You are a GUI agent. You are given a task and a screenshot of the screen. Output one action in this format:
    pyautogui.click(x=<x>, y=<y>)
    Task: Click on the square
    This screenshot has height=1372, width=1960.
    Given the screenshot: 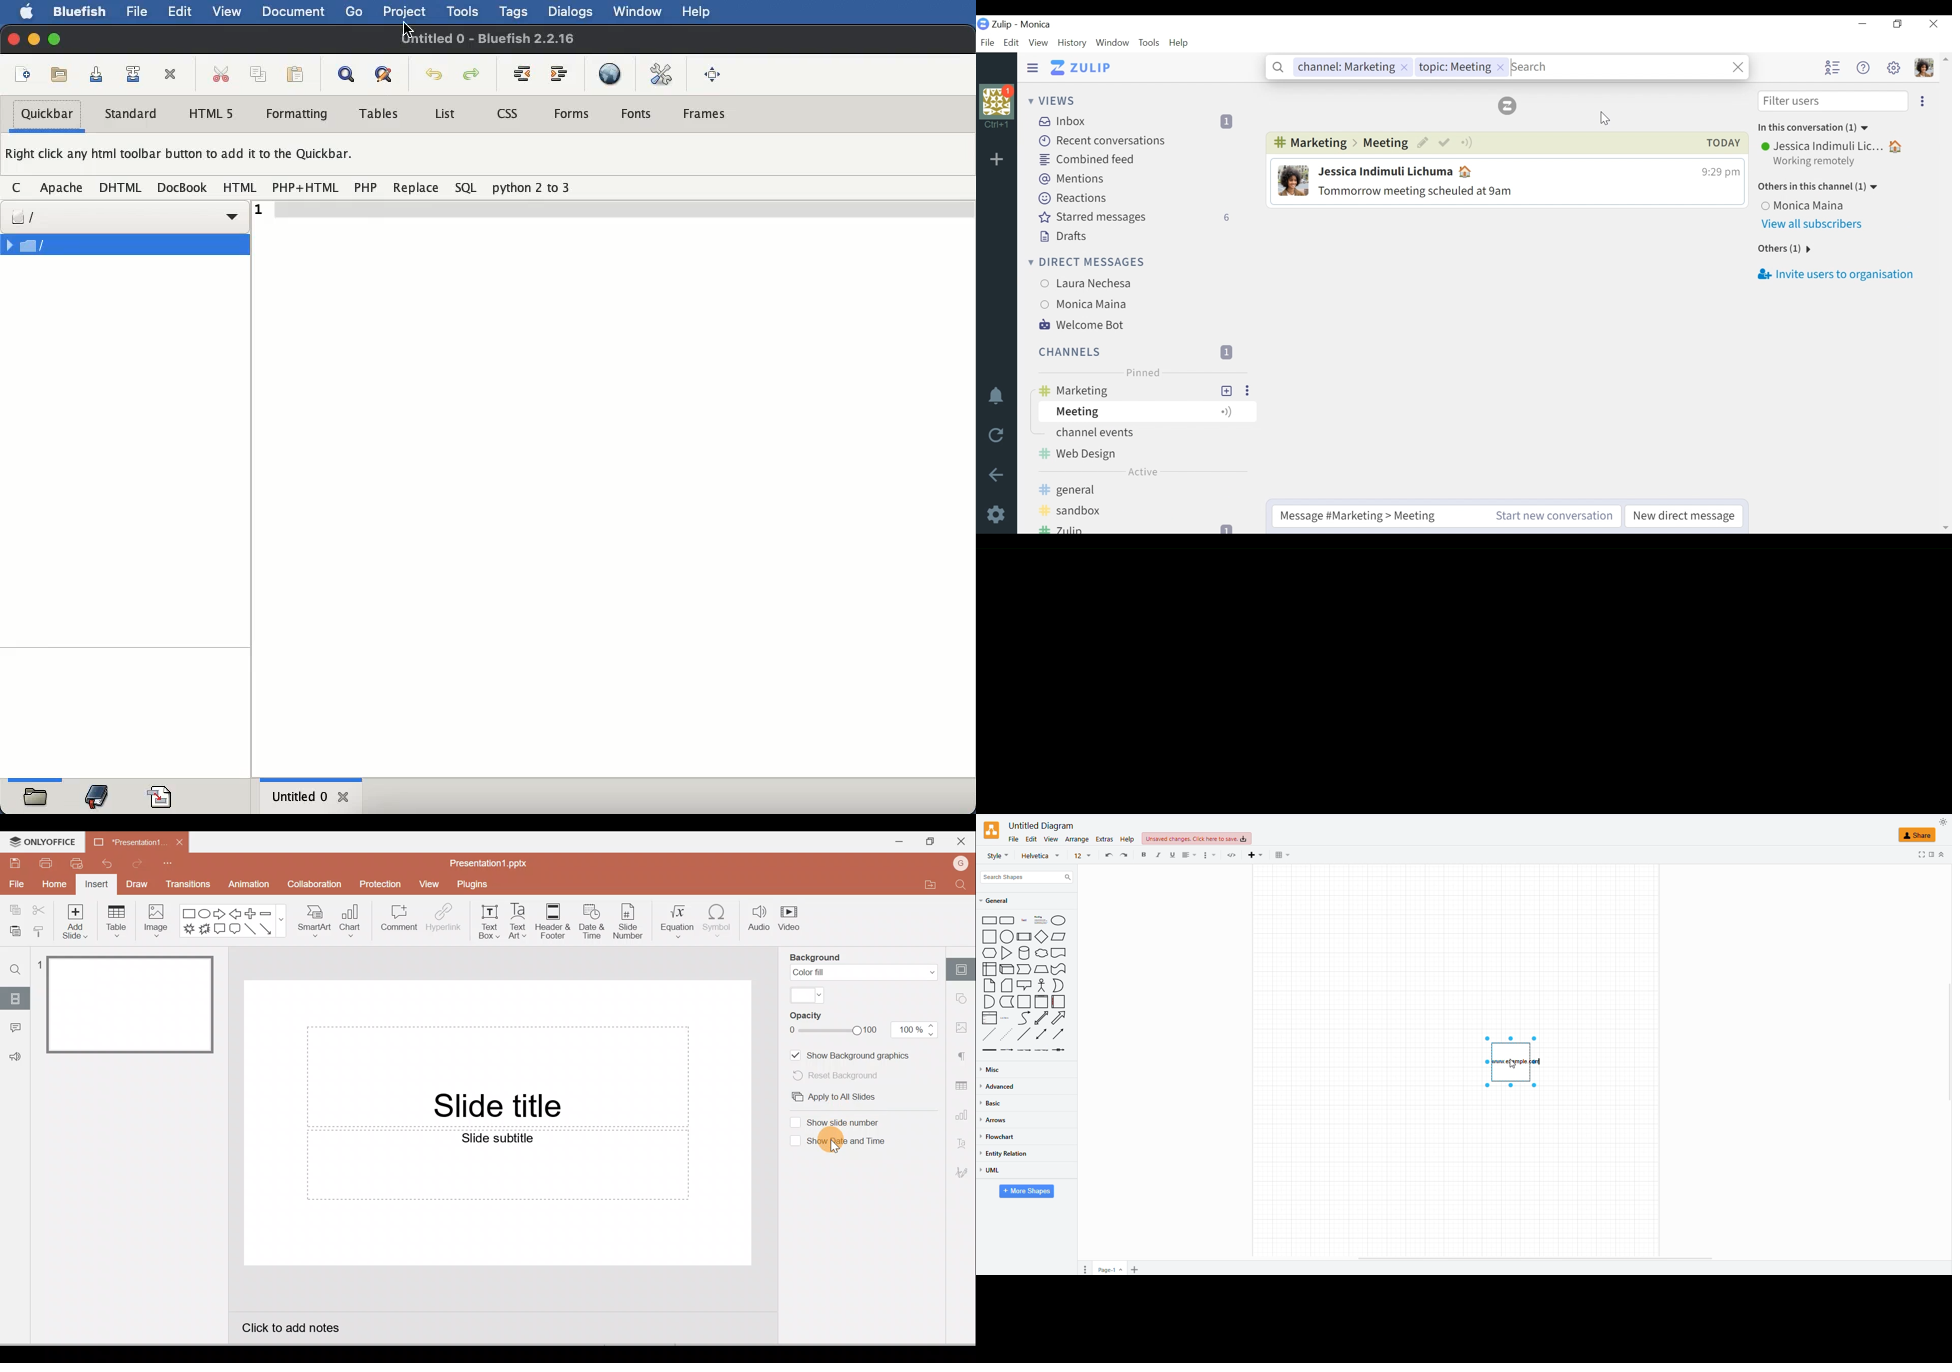 What is the action you would take?
    pyautogui.click(x=989, y=938)
    